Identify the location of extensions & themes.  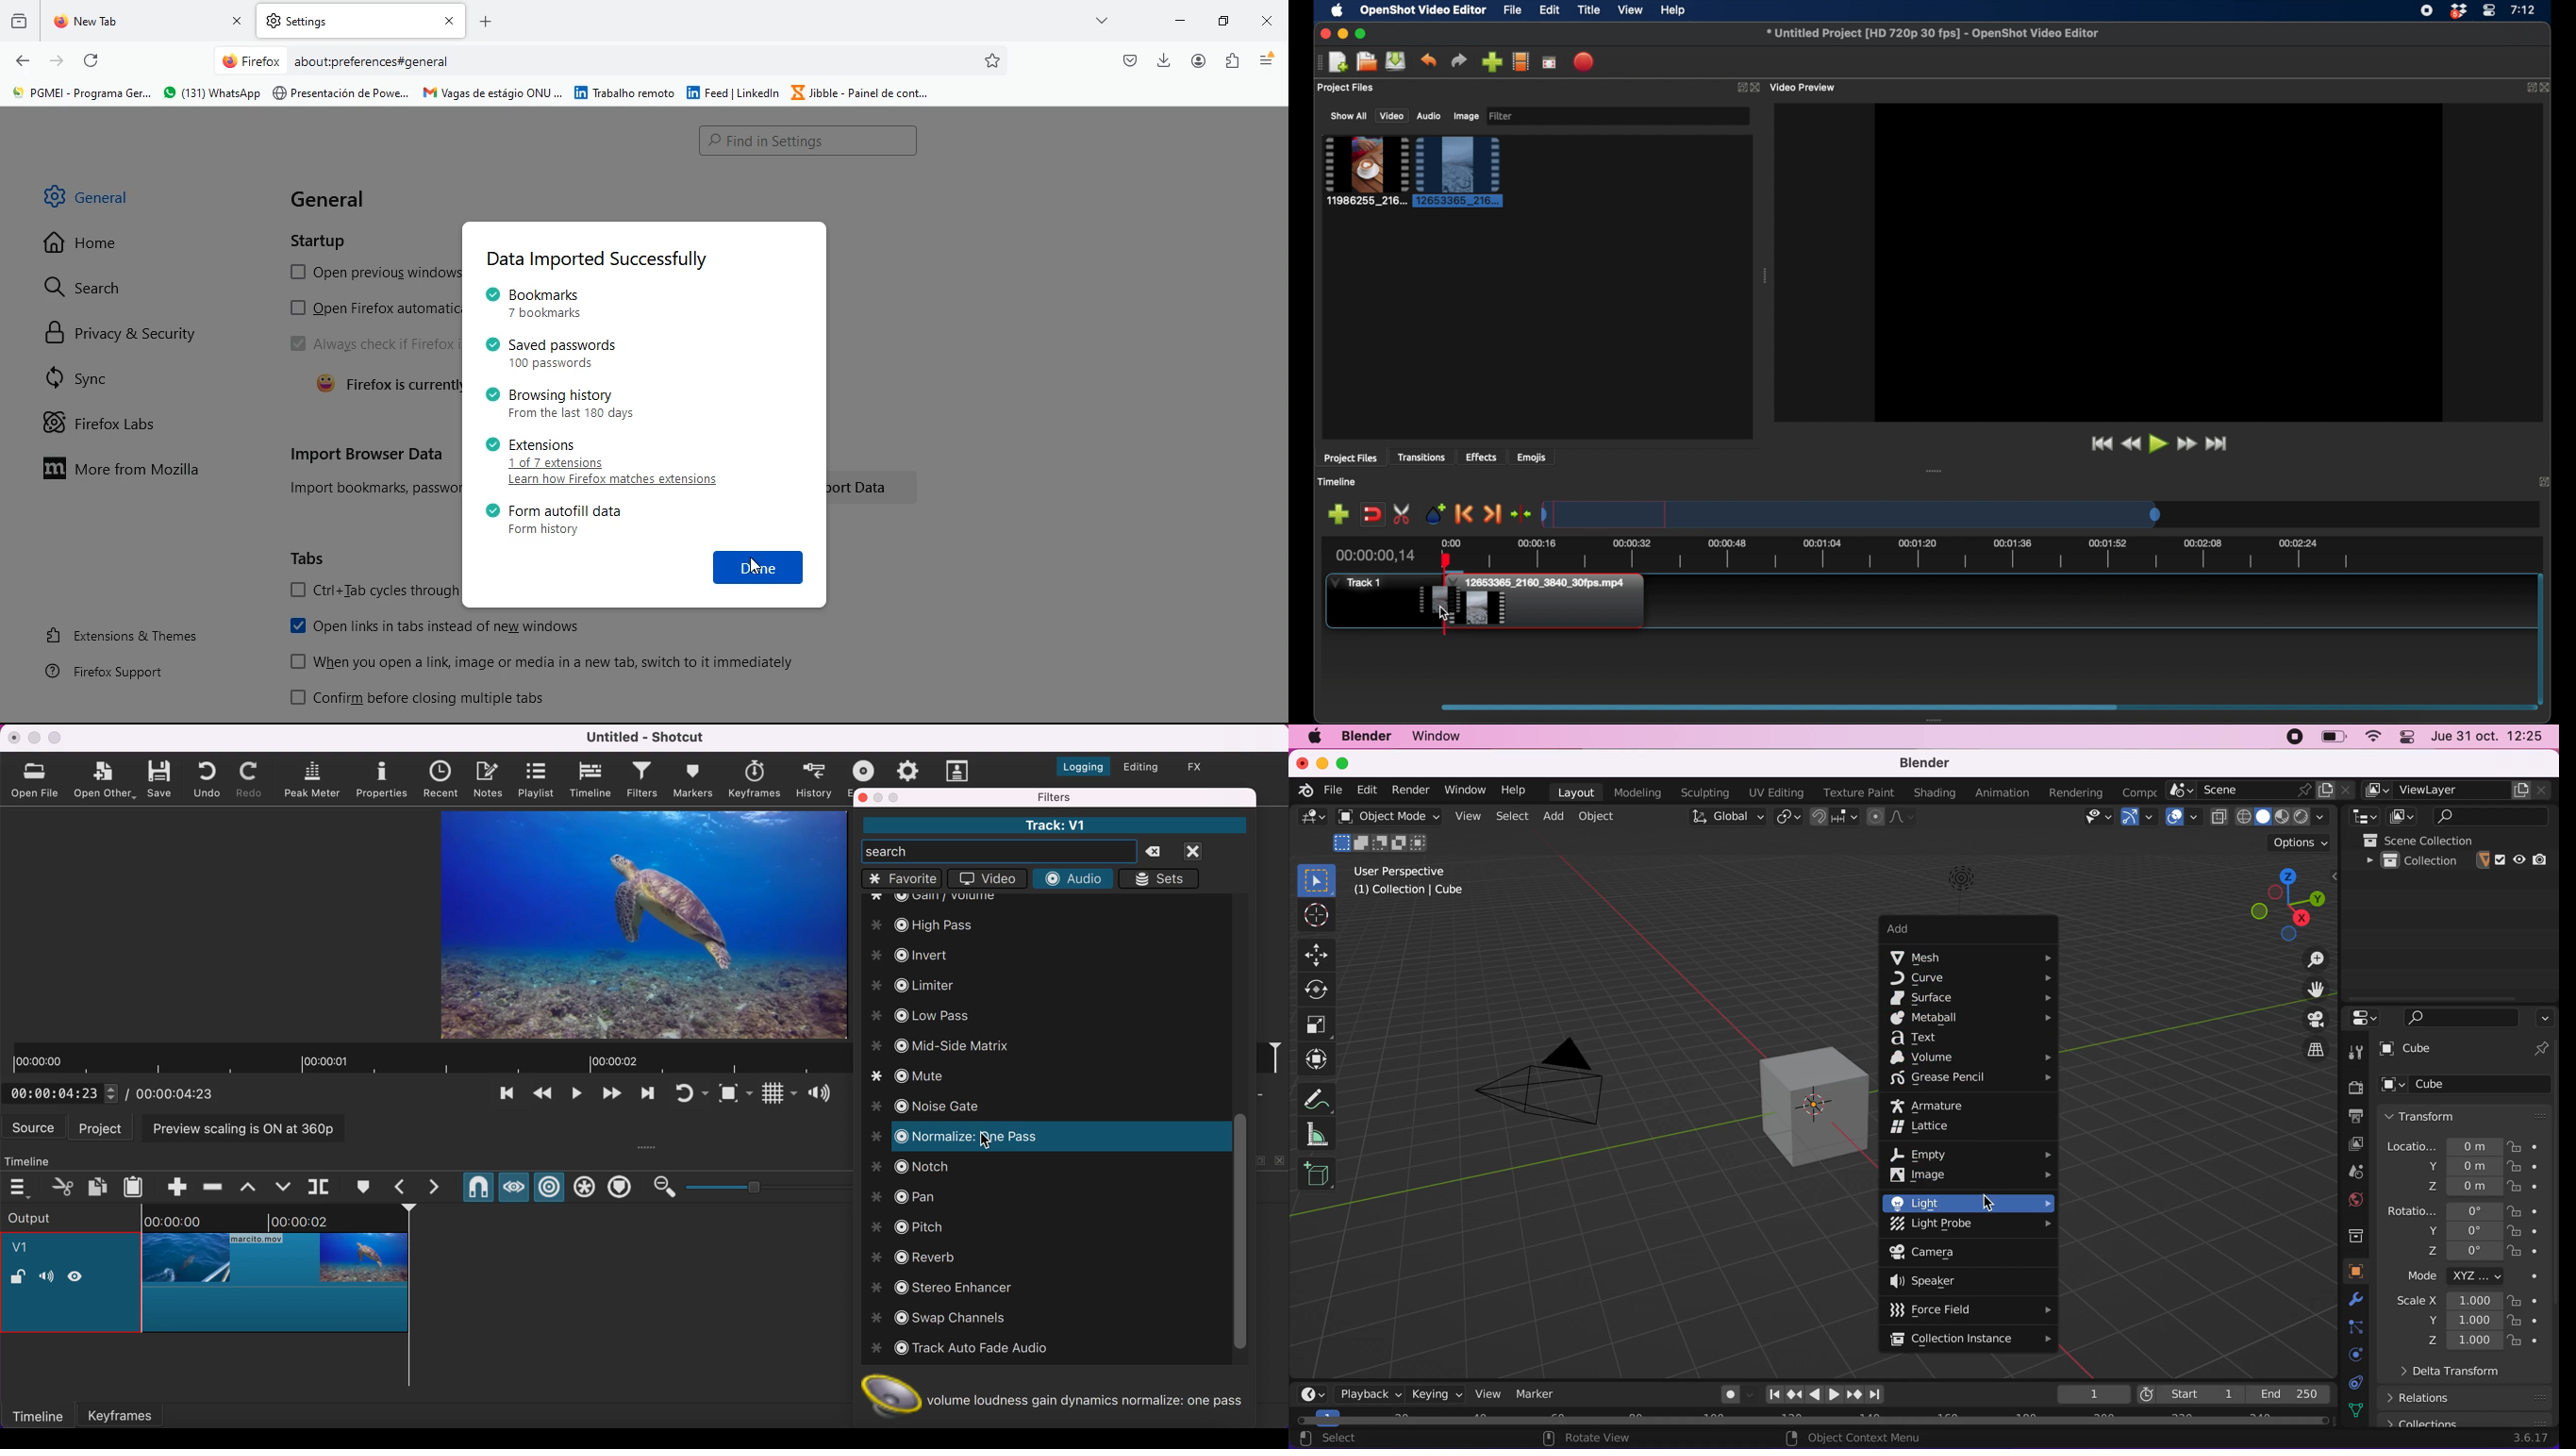
(129, 634).